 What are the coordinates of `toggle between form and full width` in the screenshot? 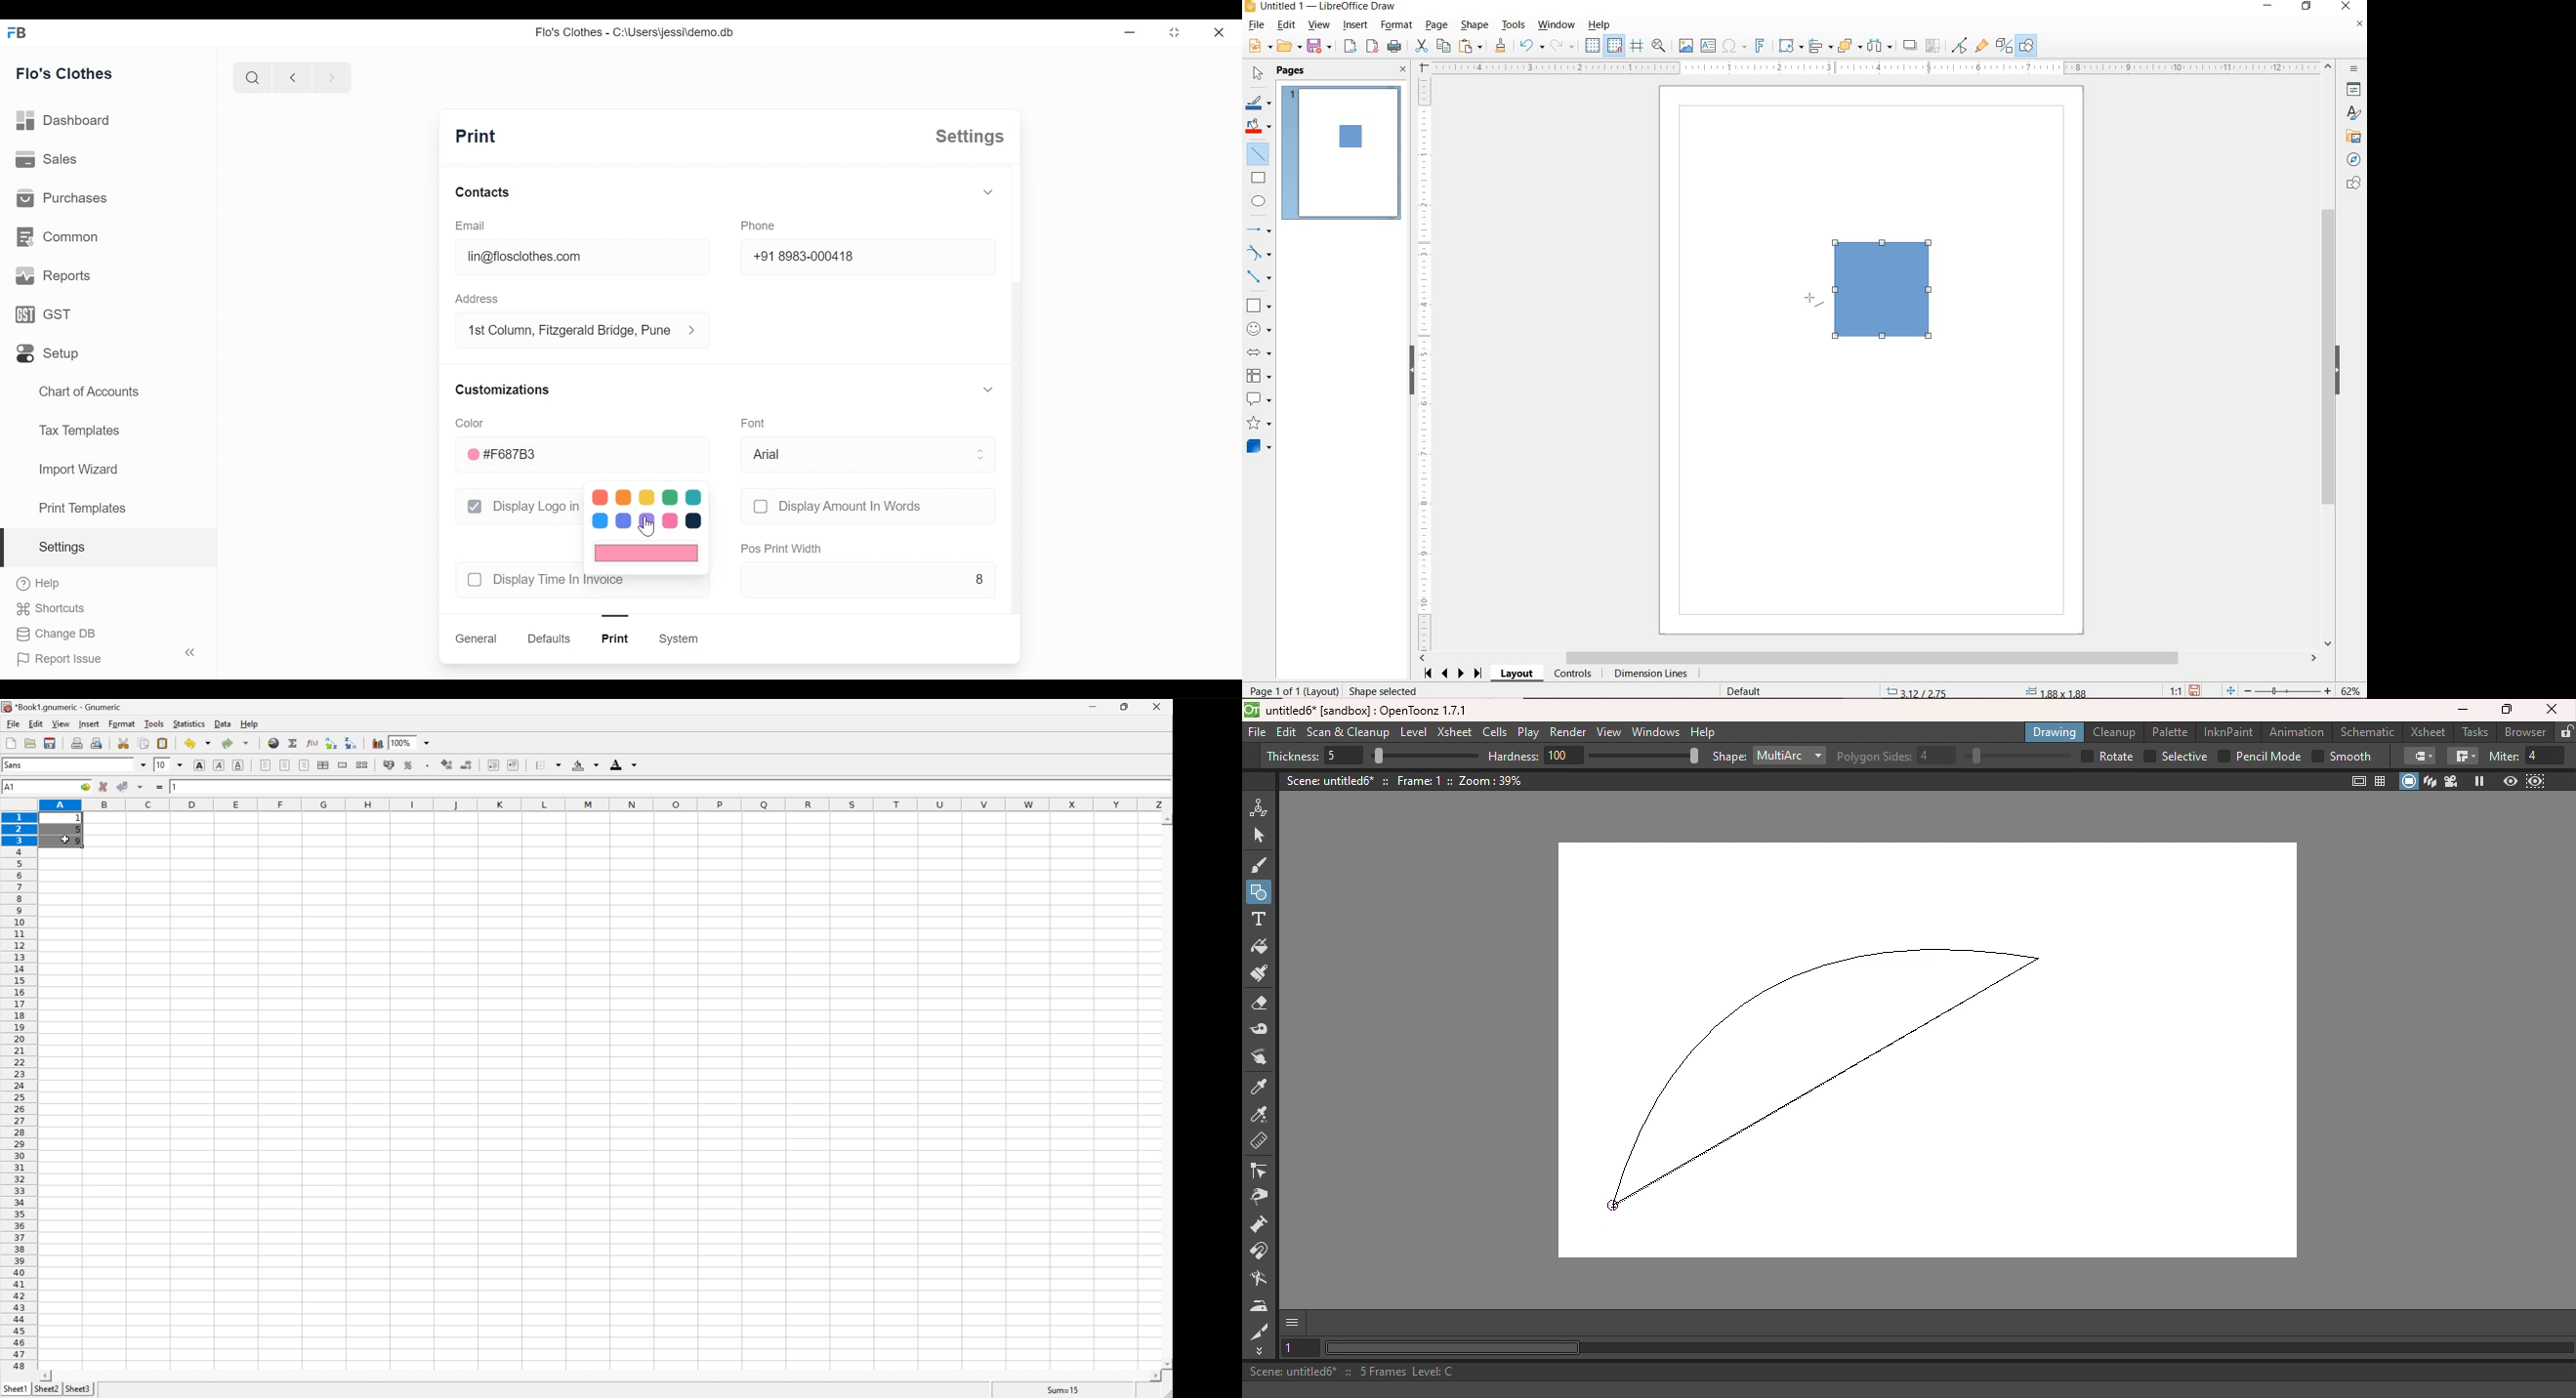 It's located at (1176, 32).